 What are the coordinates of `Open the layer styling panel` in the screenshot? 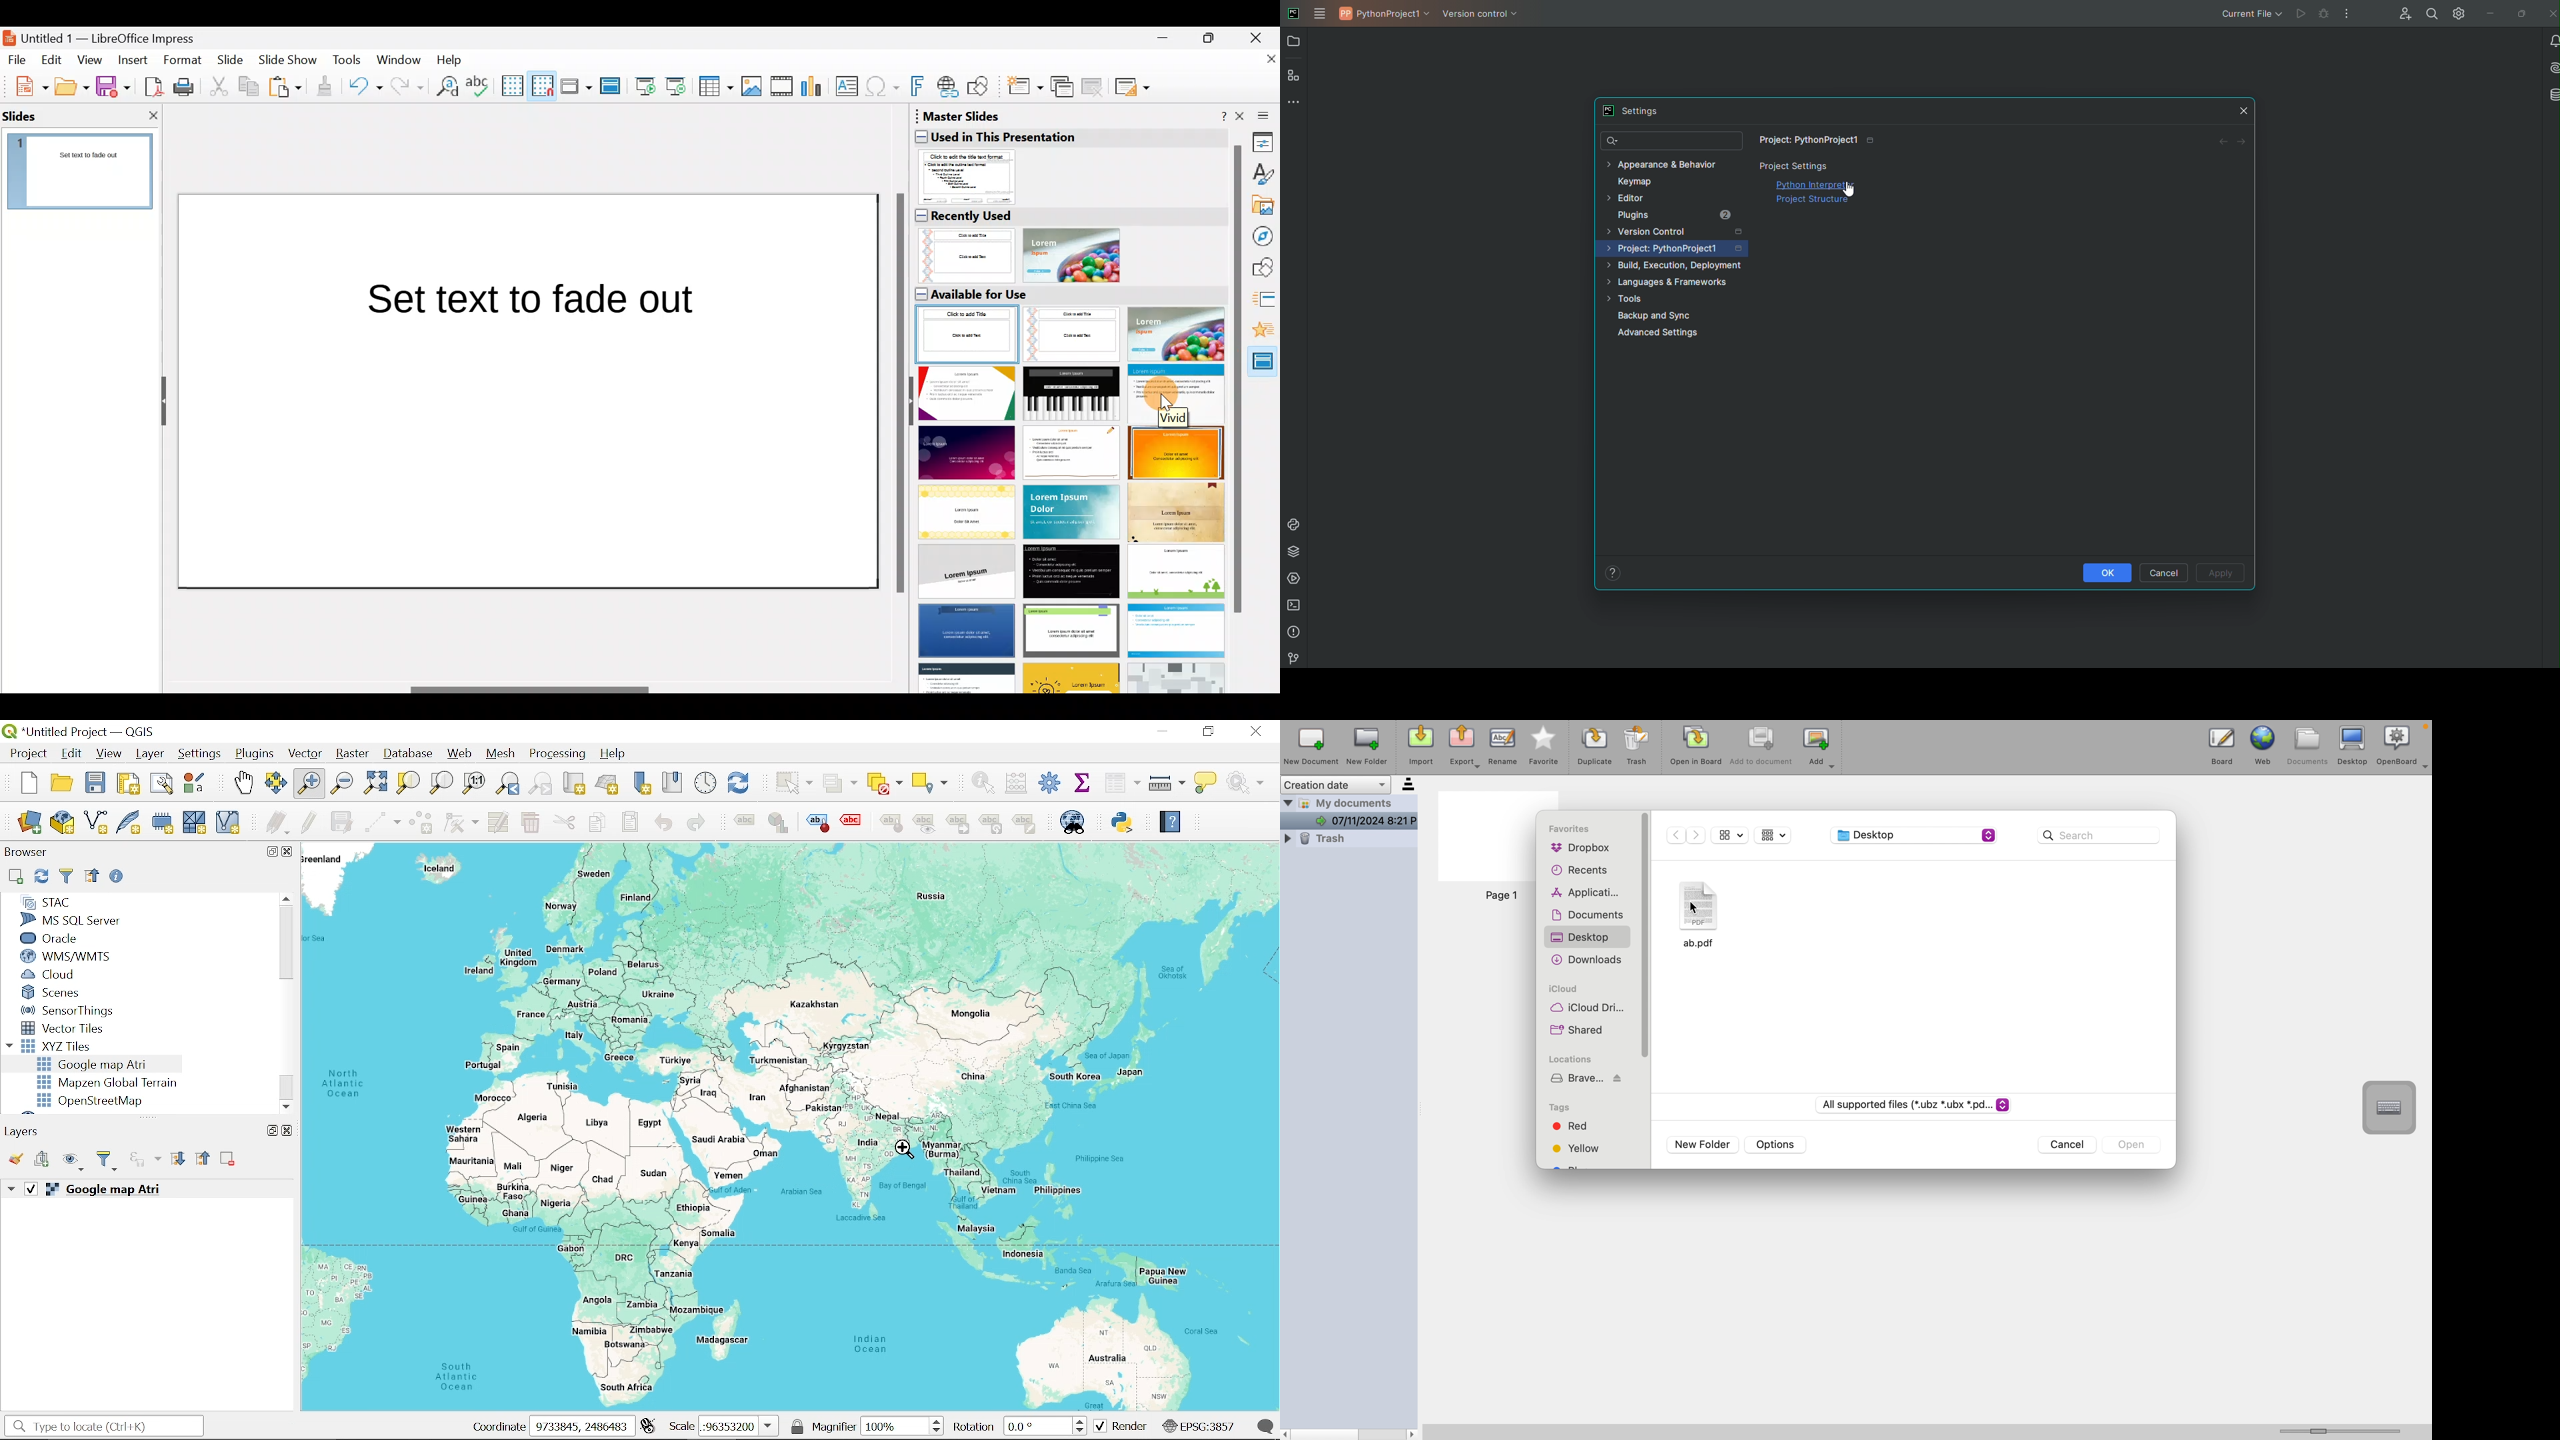 It's located at (18, 1160).